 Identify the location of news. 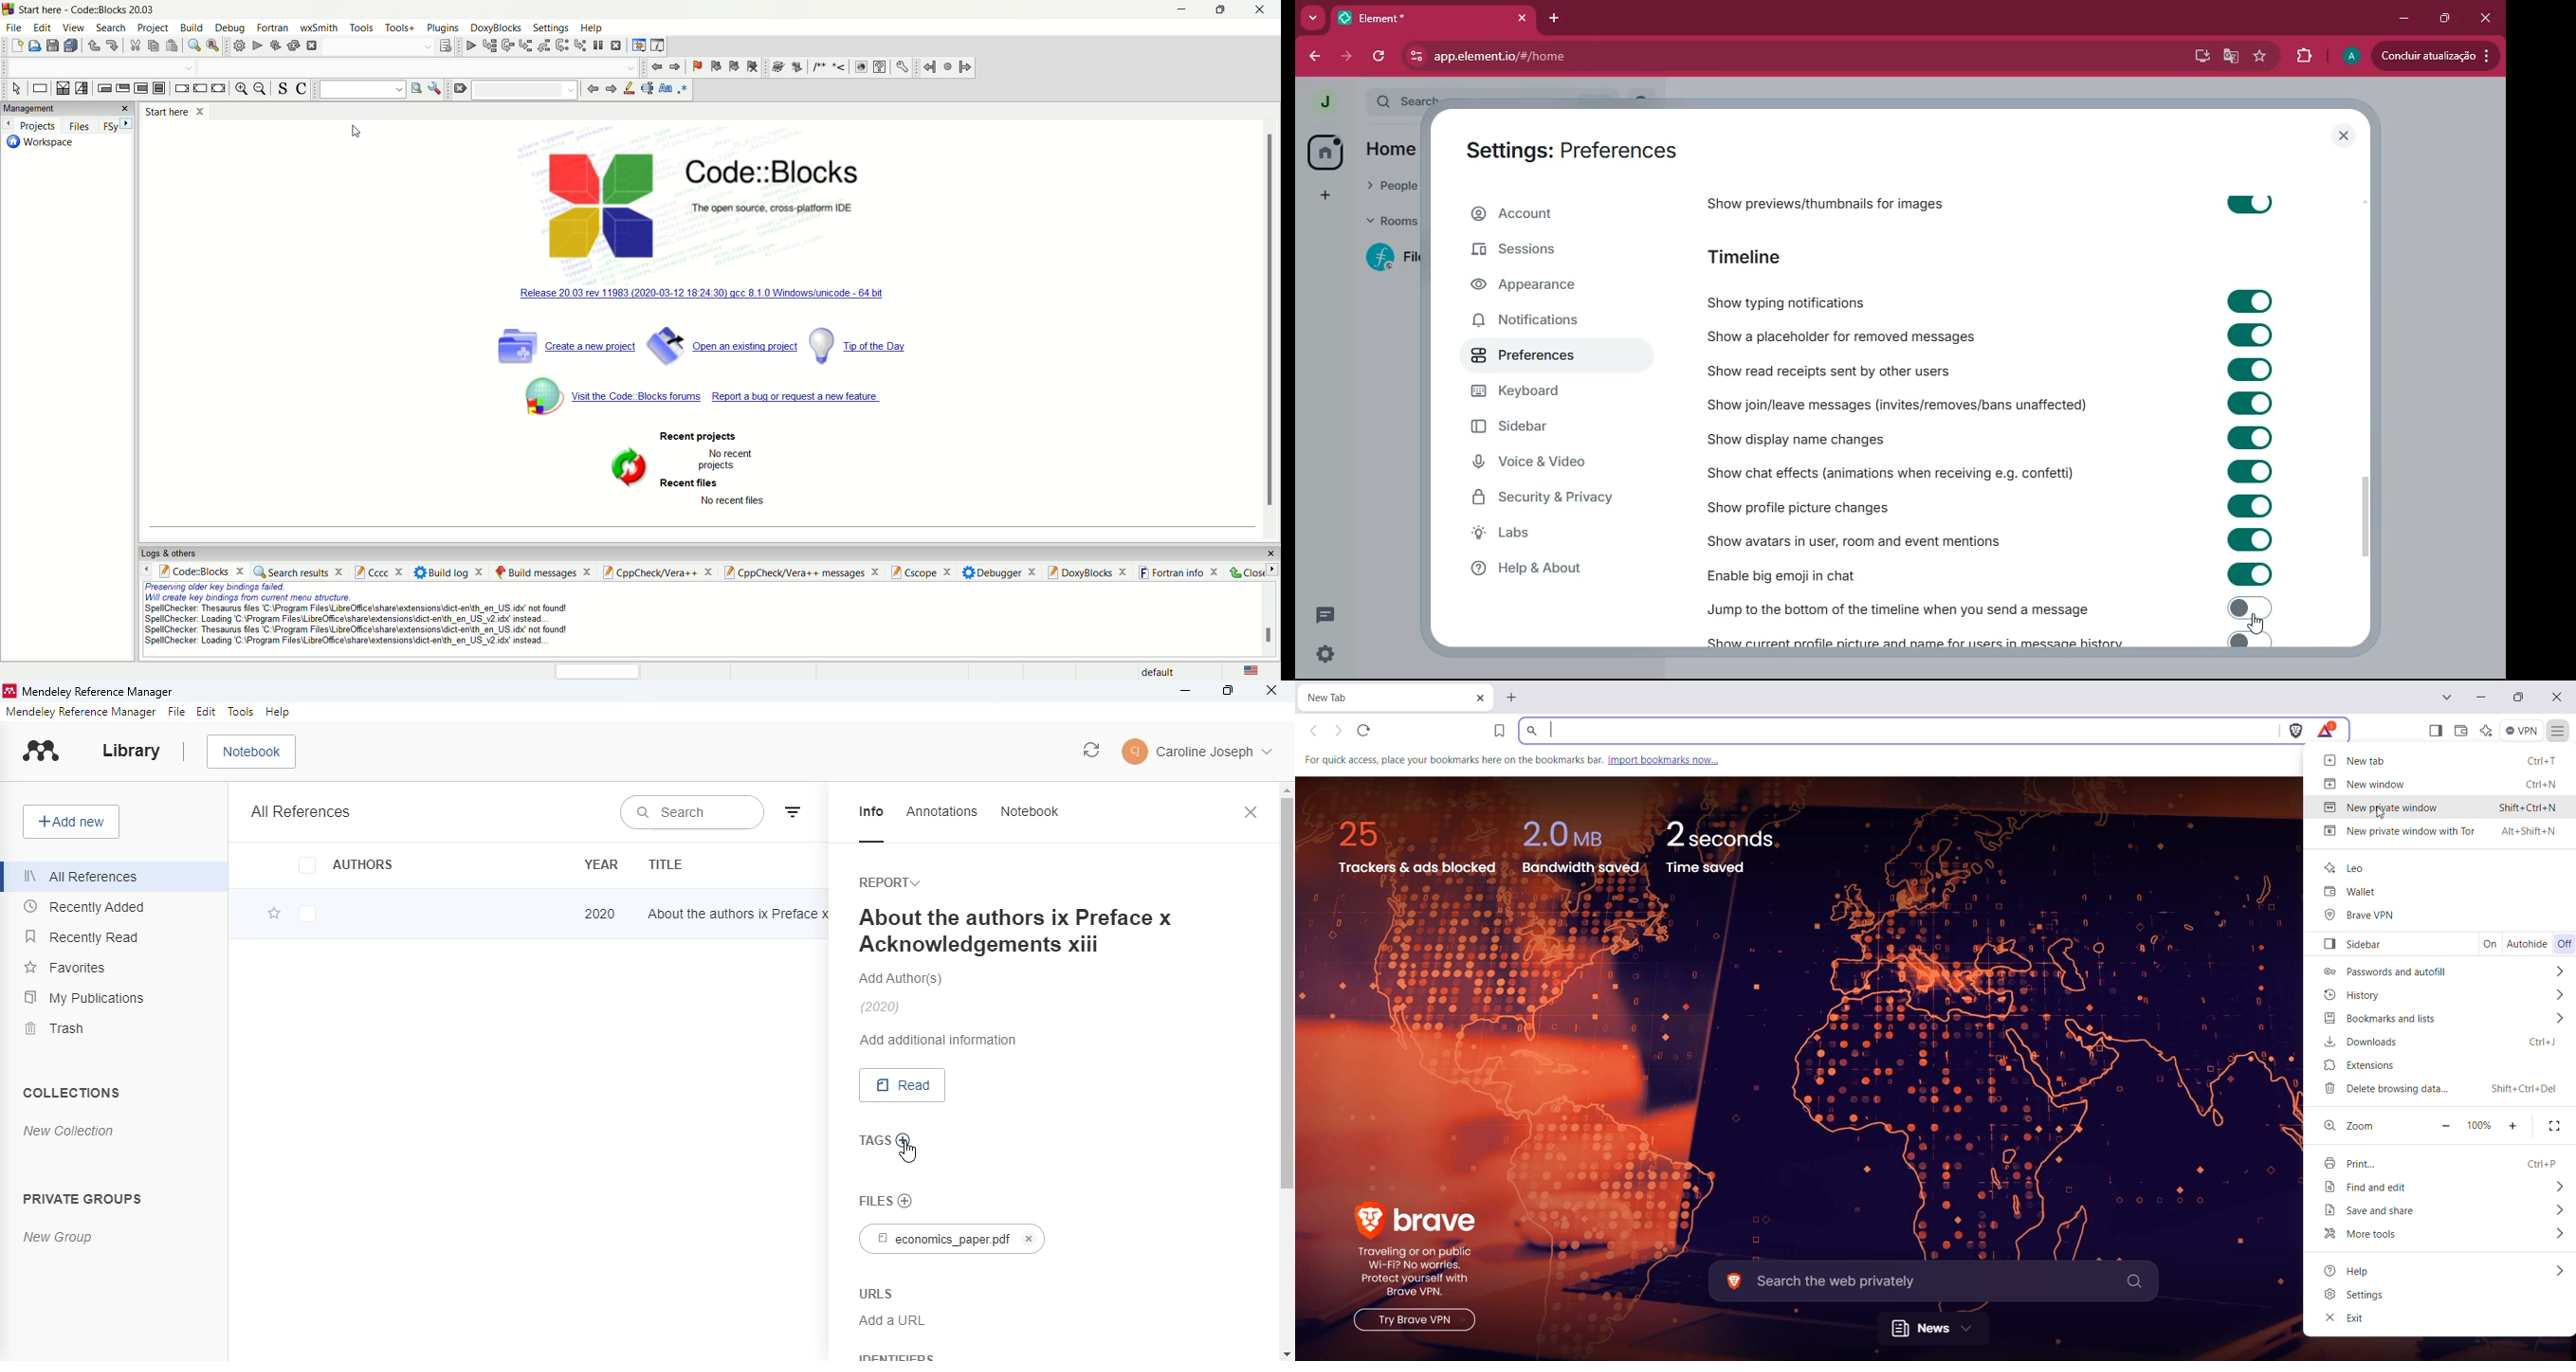
(1932, 1328).